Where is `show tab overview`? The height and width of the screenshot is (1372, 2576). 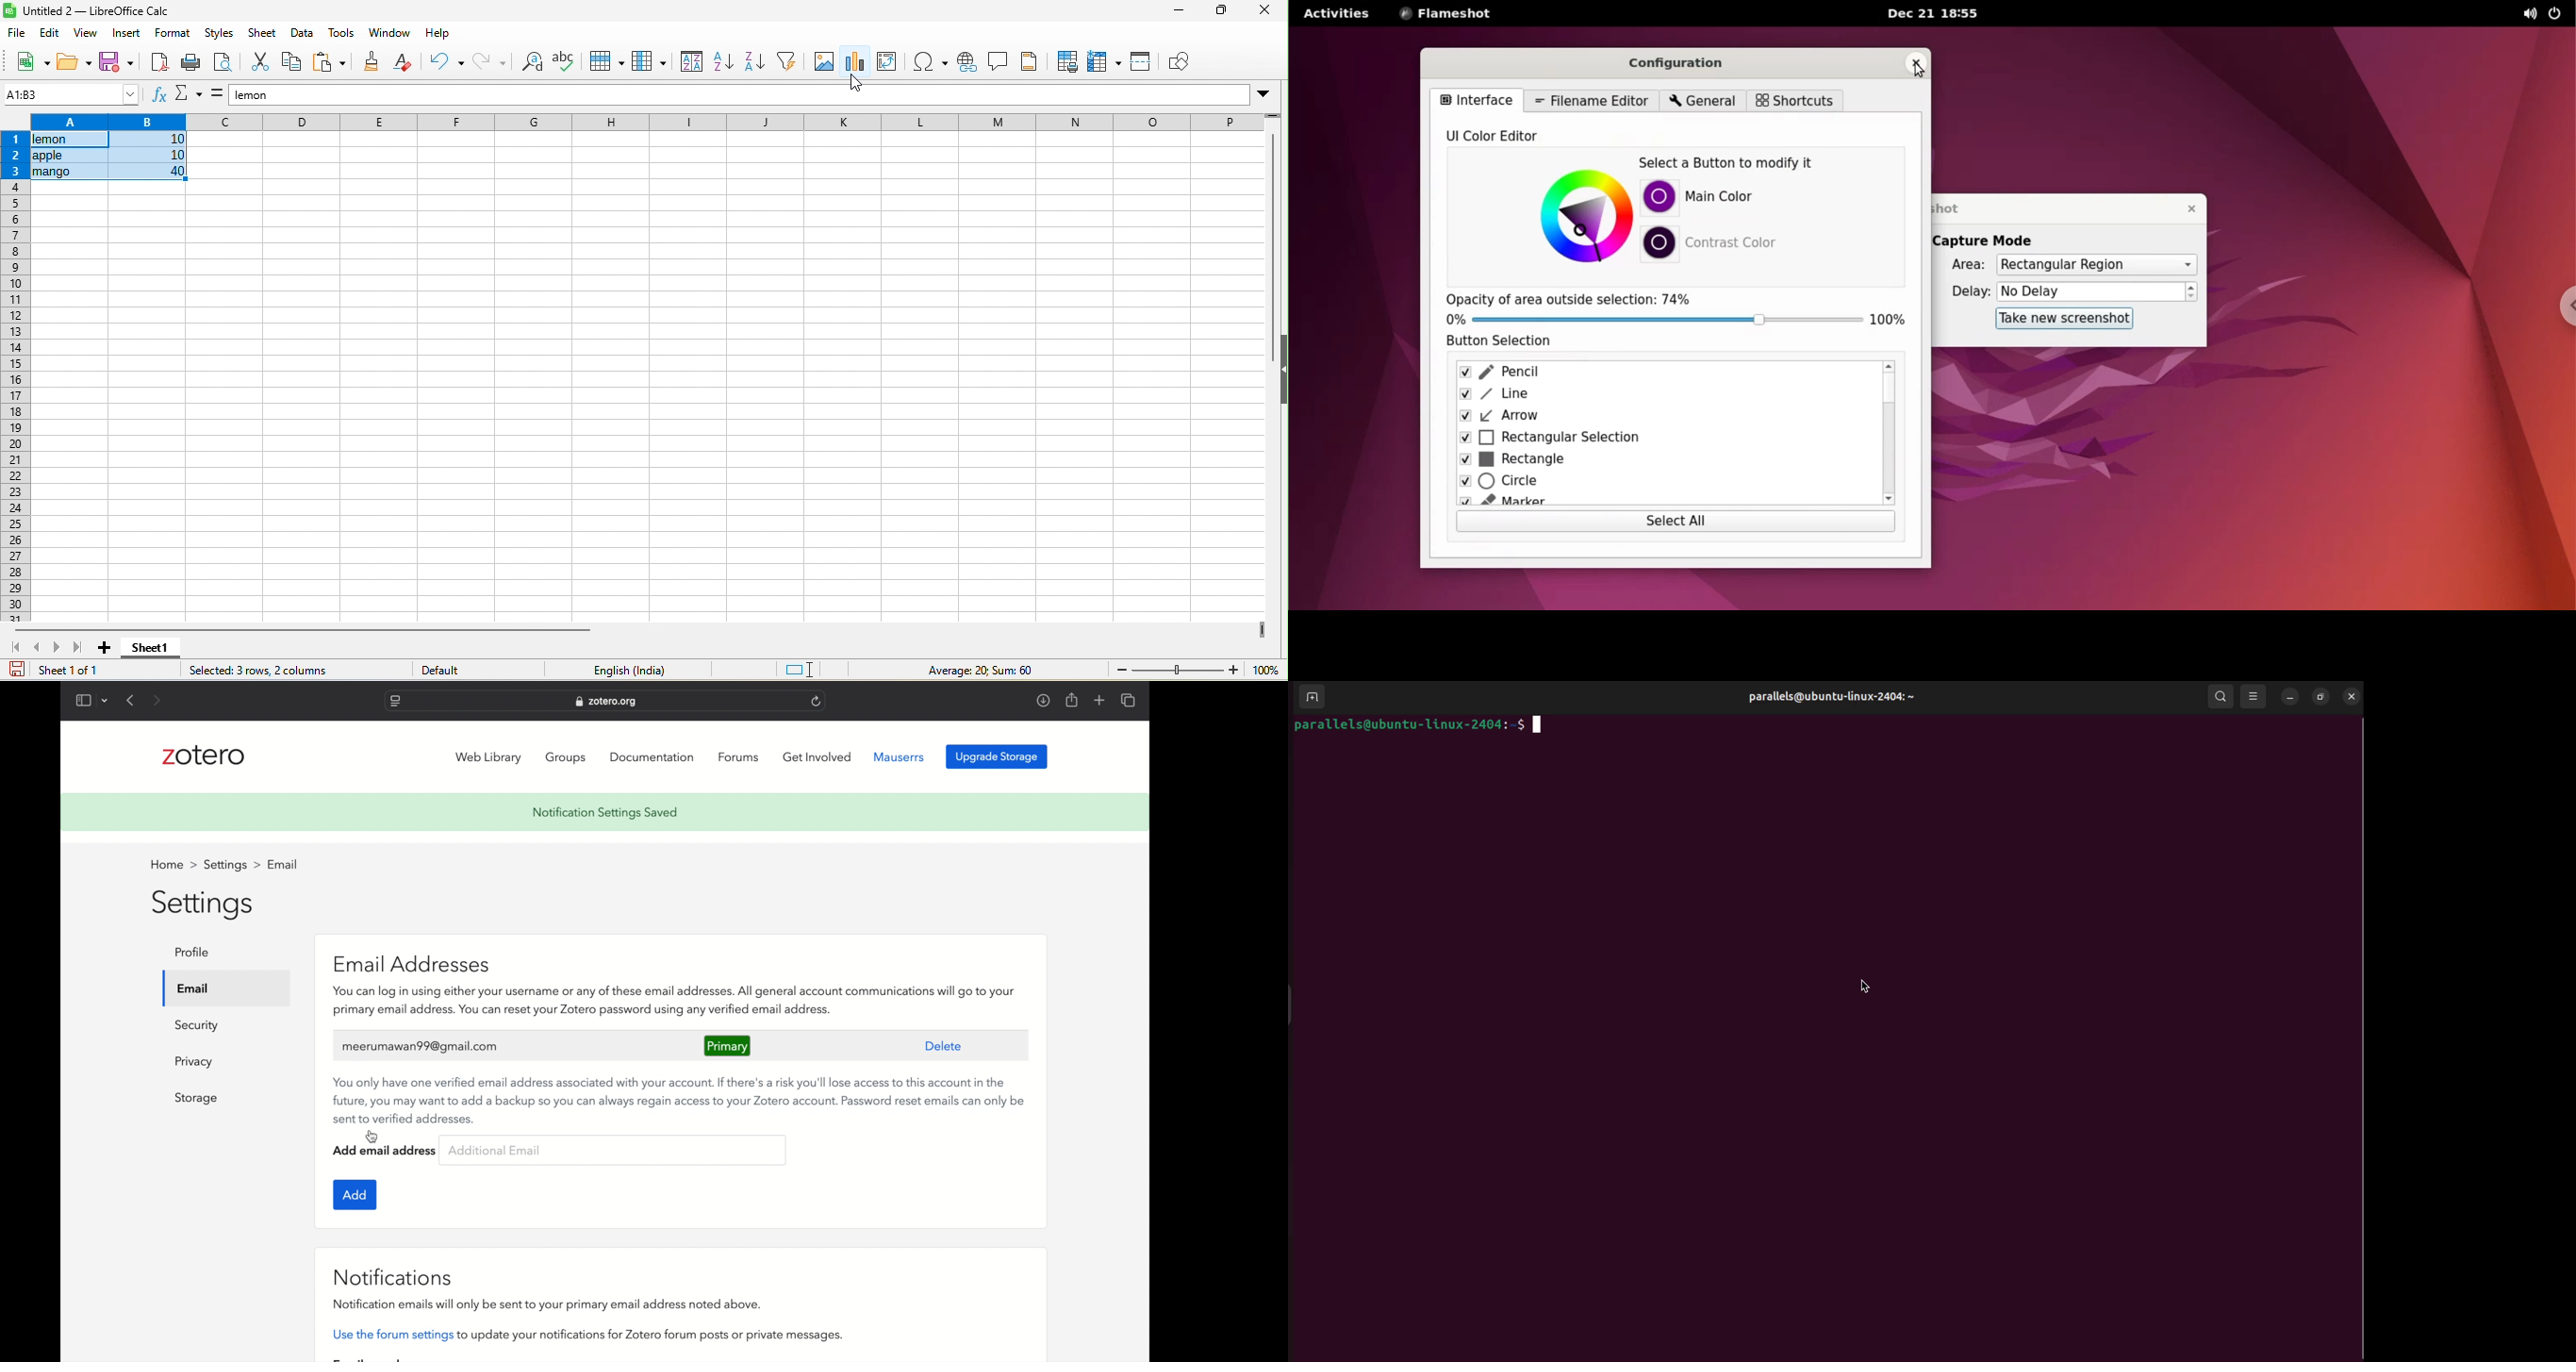
show tab overview is located at coordinates (1130, 701).